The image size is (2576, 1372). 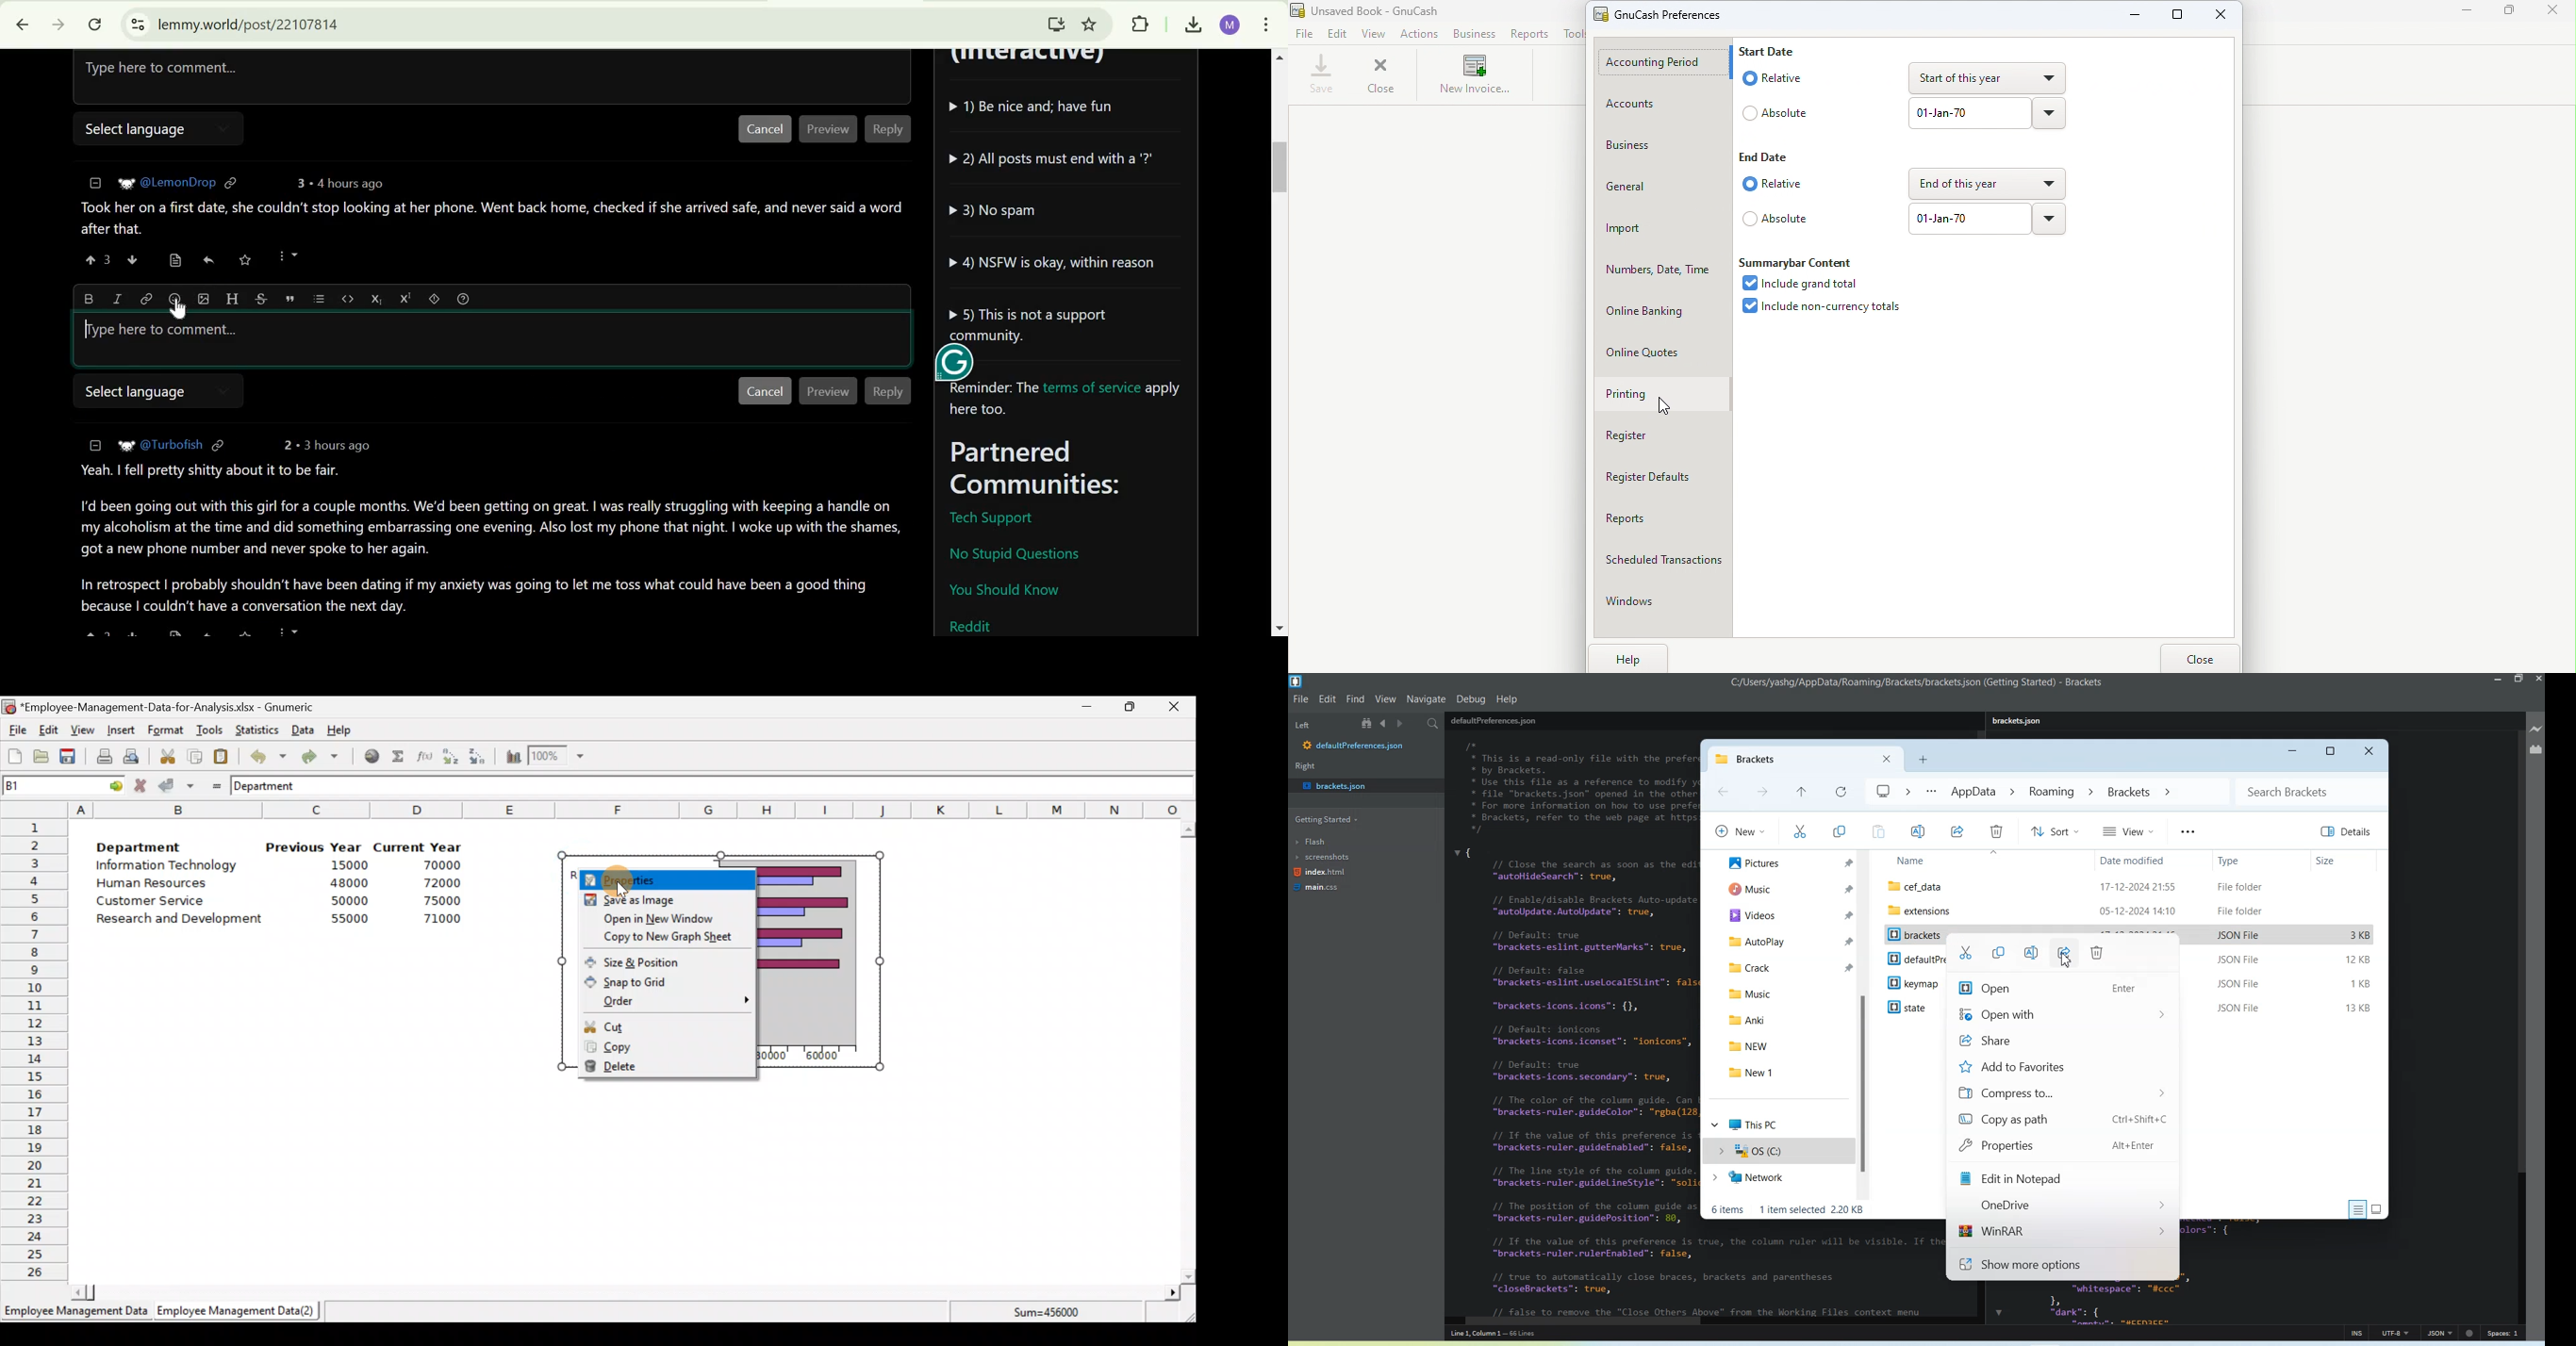 What do you see at coordinates (1777, 1179) in the screenshot?
I see `Network` at bounding box center [1777, 1179].